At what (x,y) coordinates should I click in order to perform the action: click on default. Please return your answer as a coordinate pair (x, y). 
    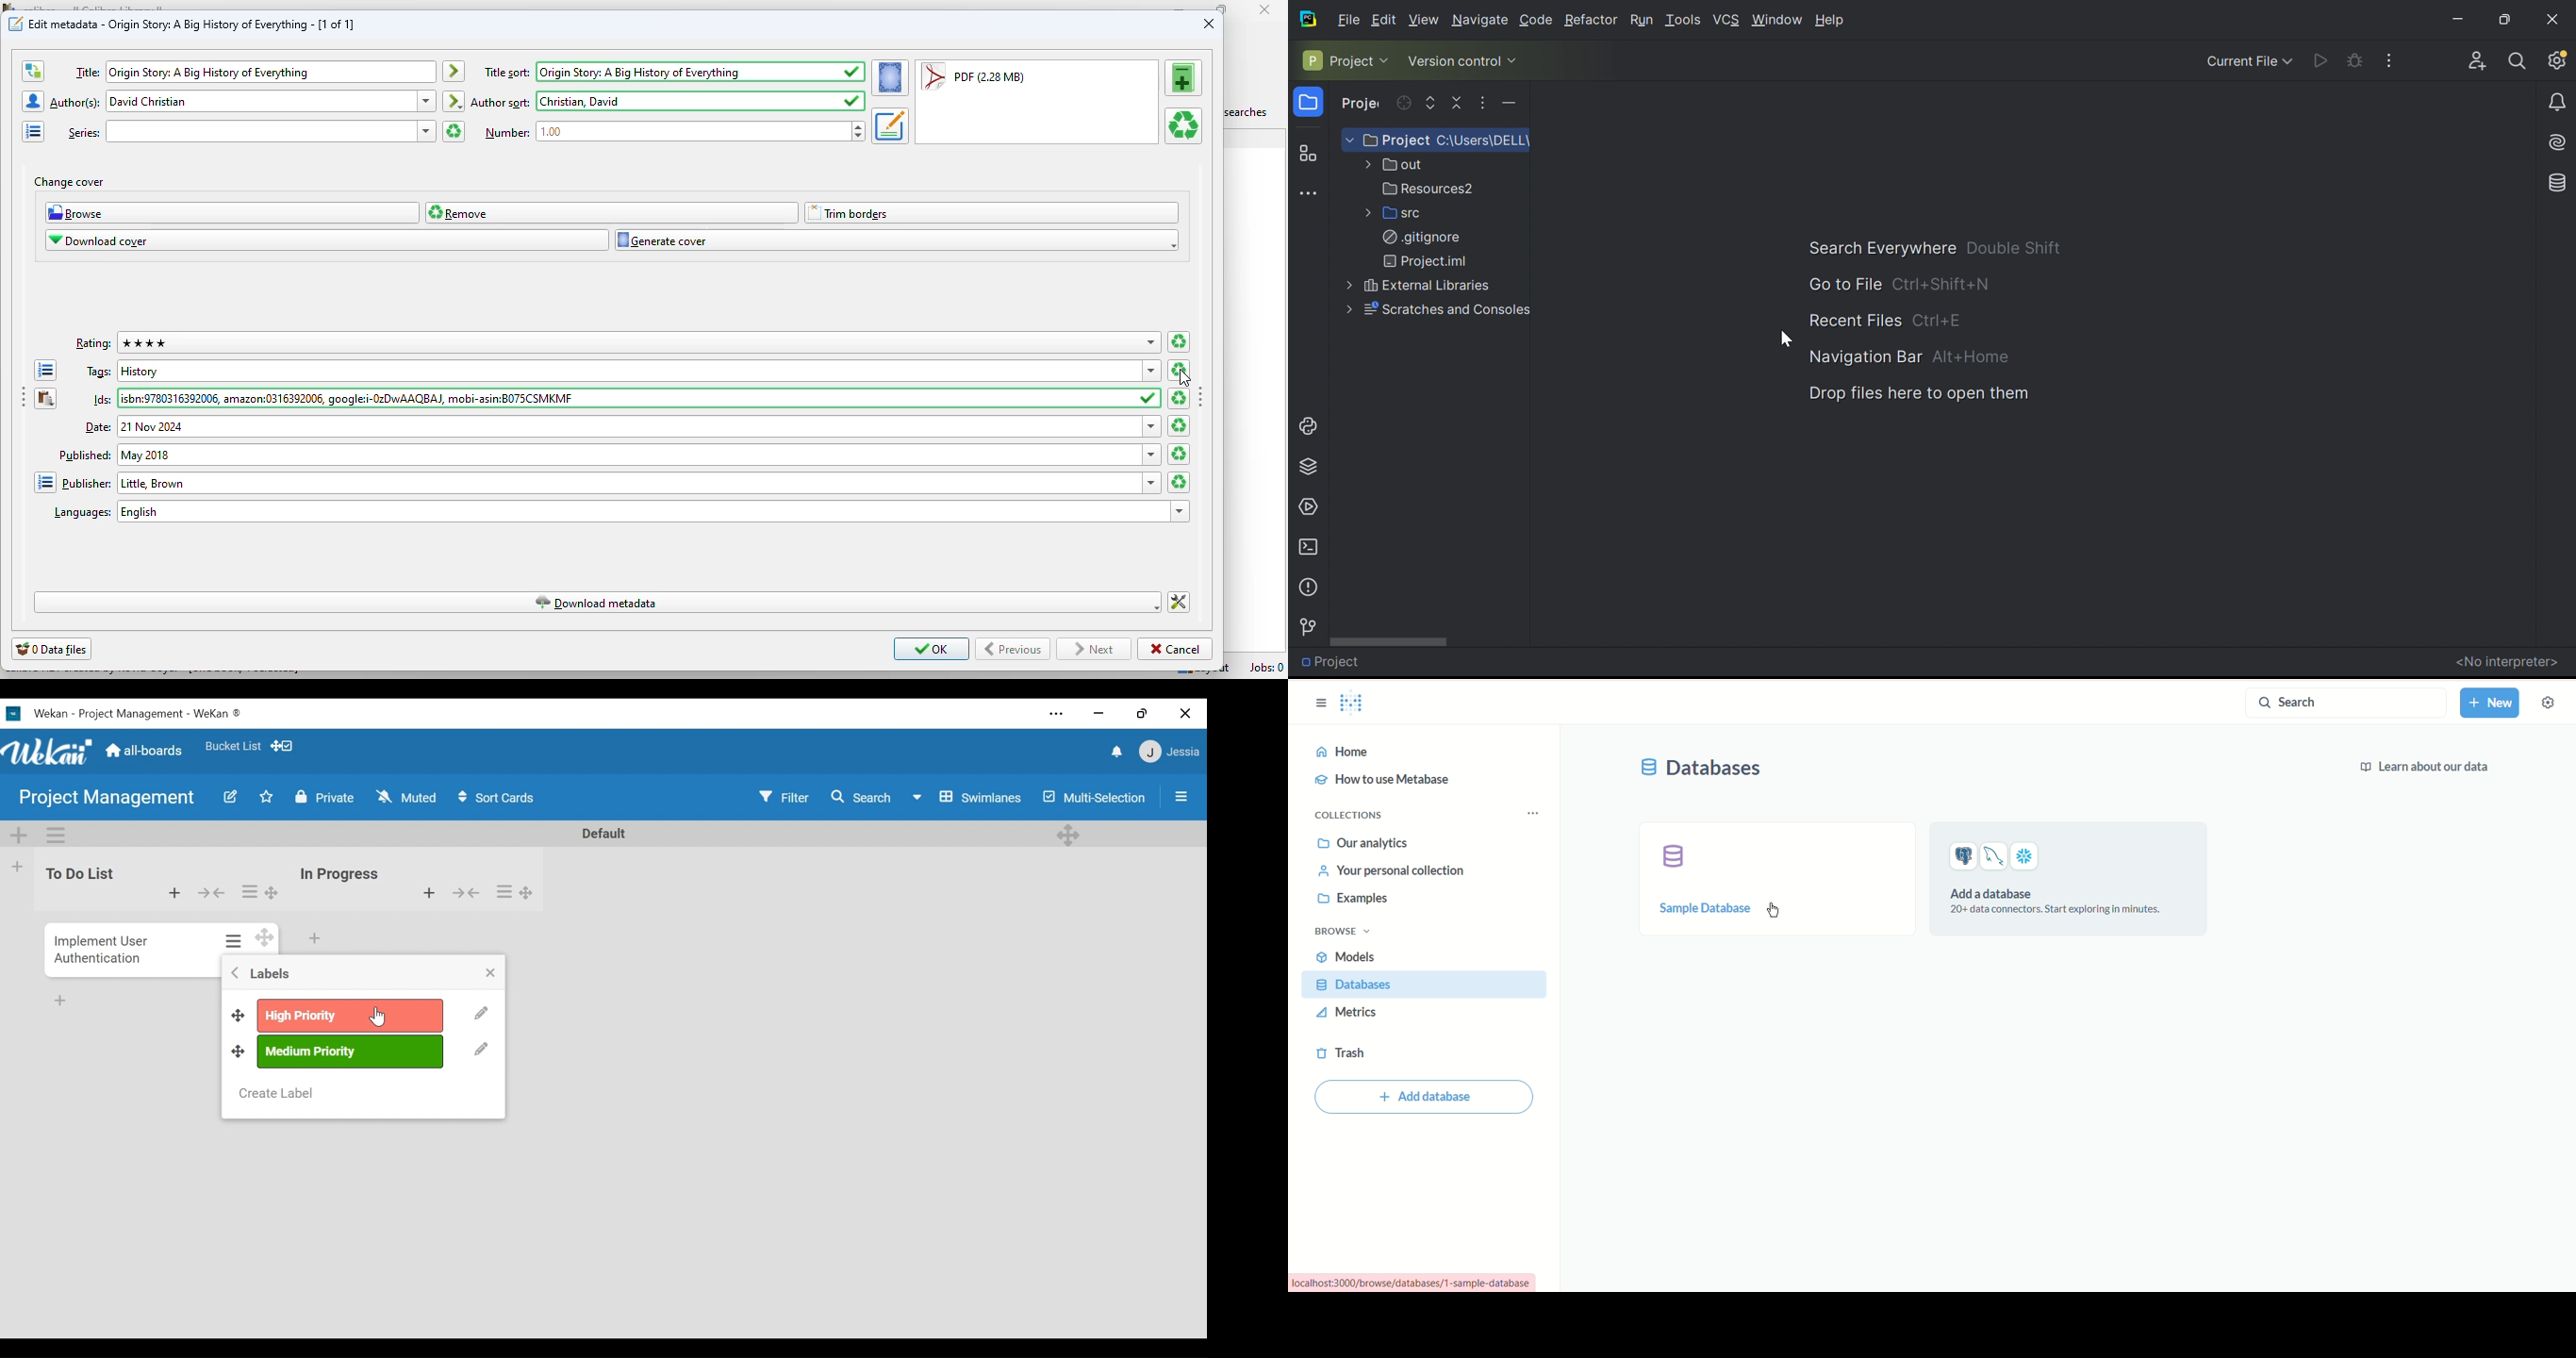
    Looking at the image, I should click on (595, 834).